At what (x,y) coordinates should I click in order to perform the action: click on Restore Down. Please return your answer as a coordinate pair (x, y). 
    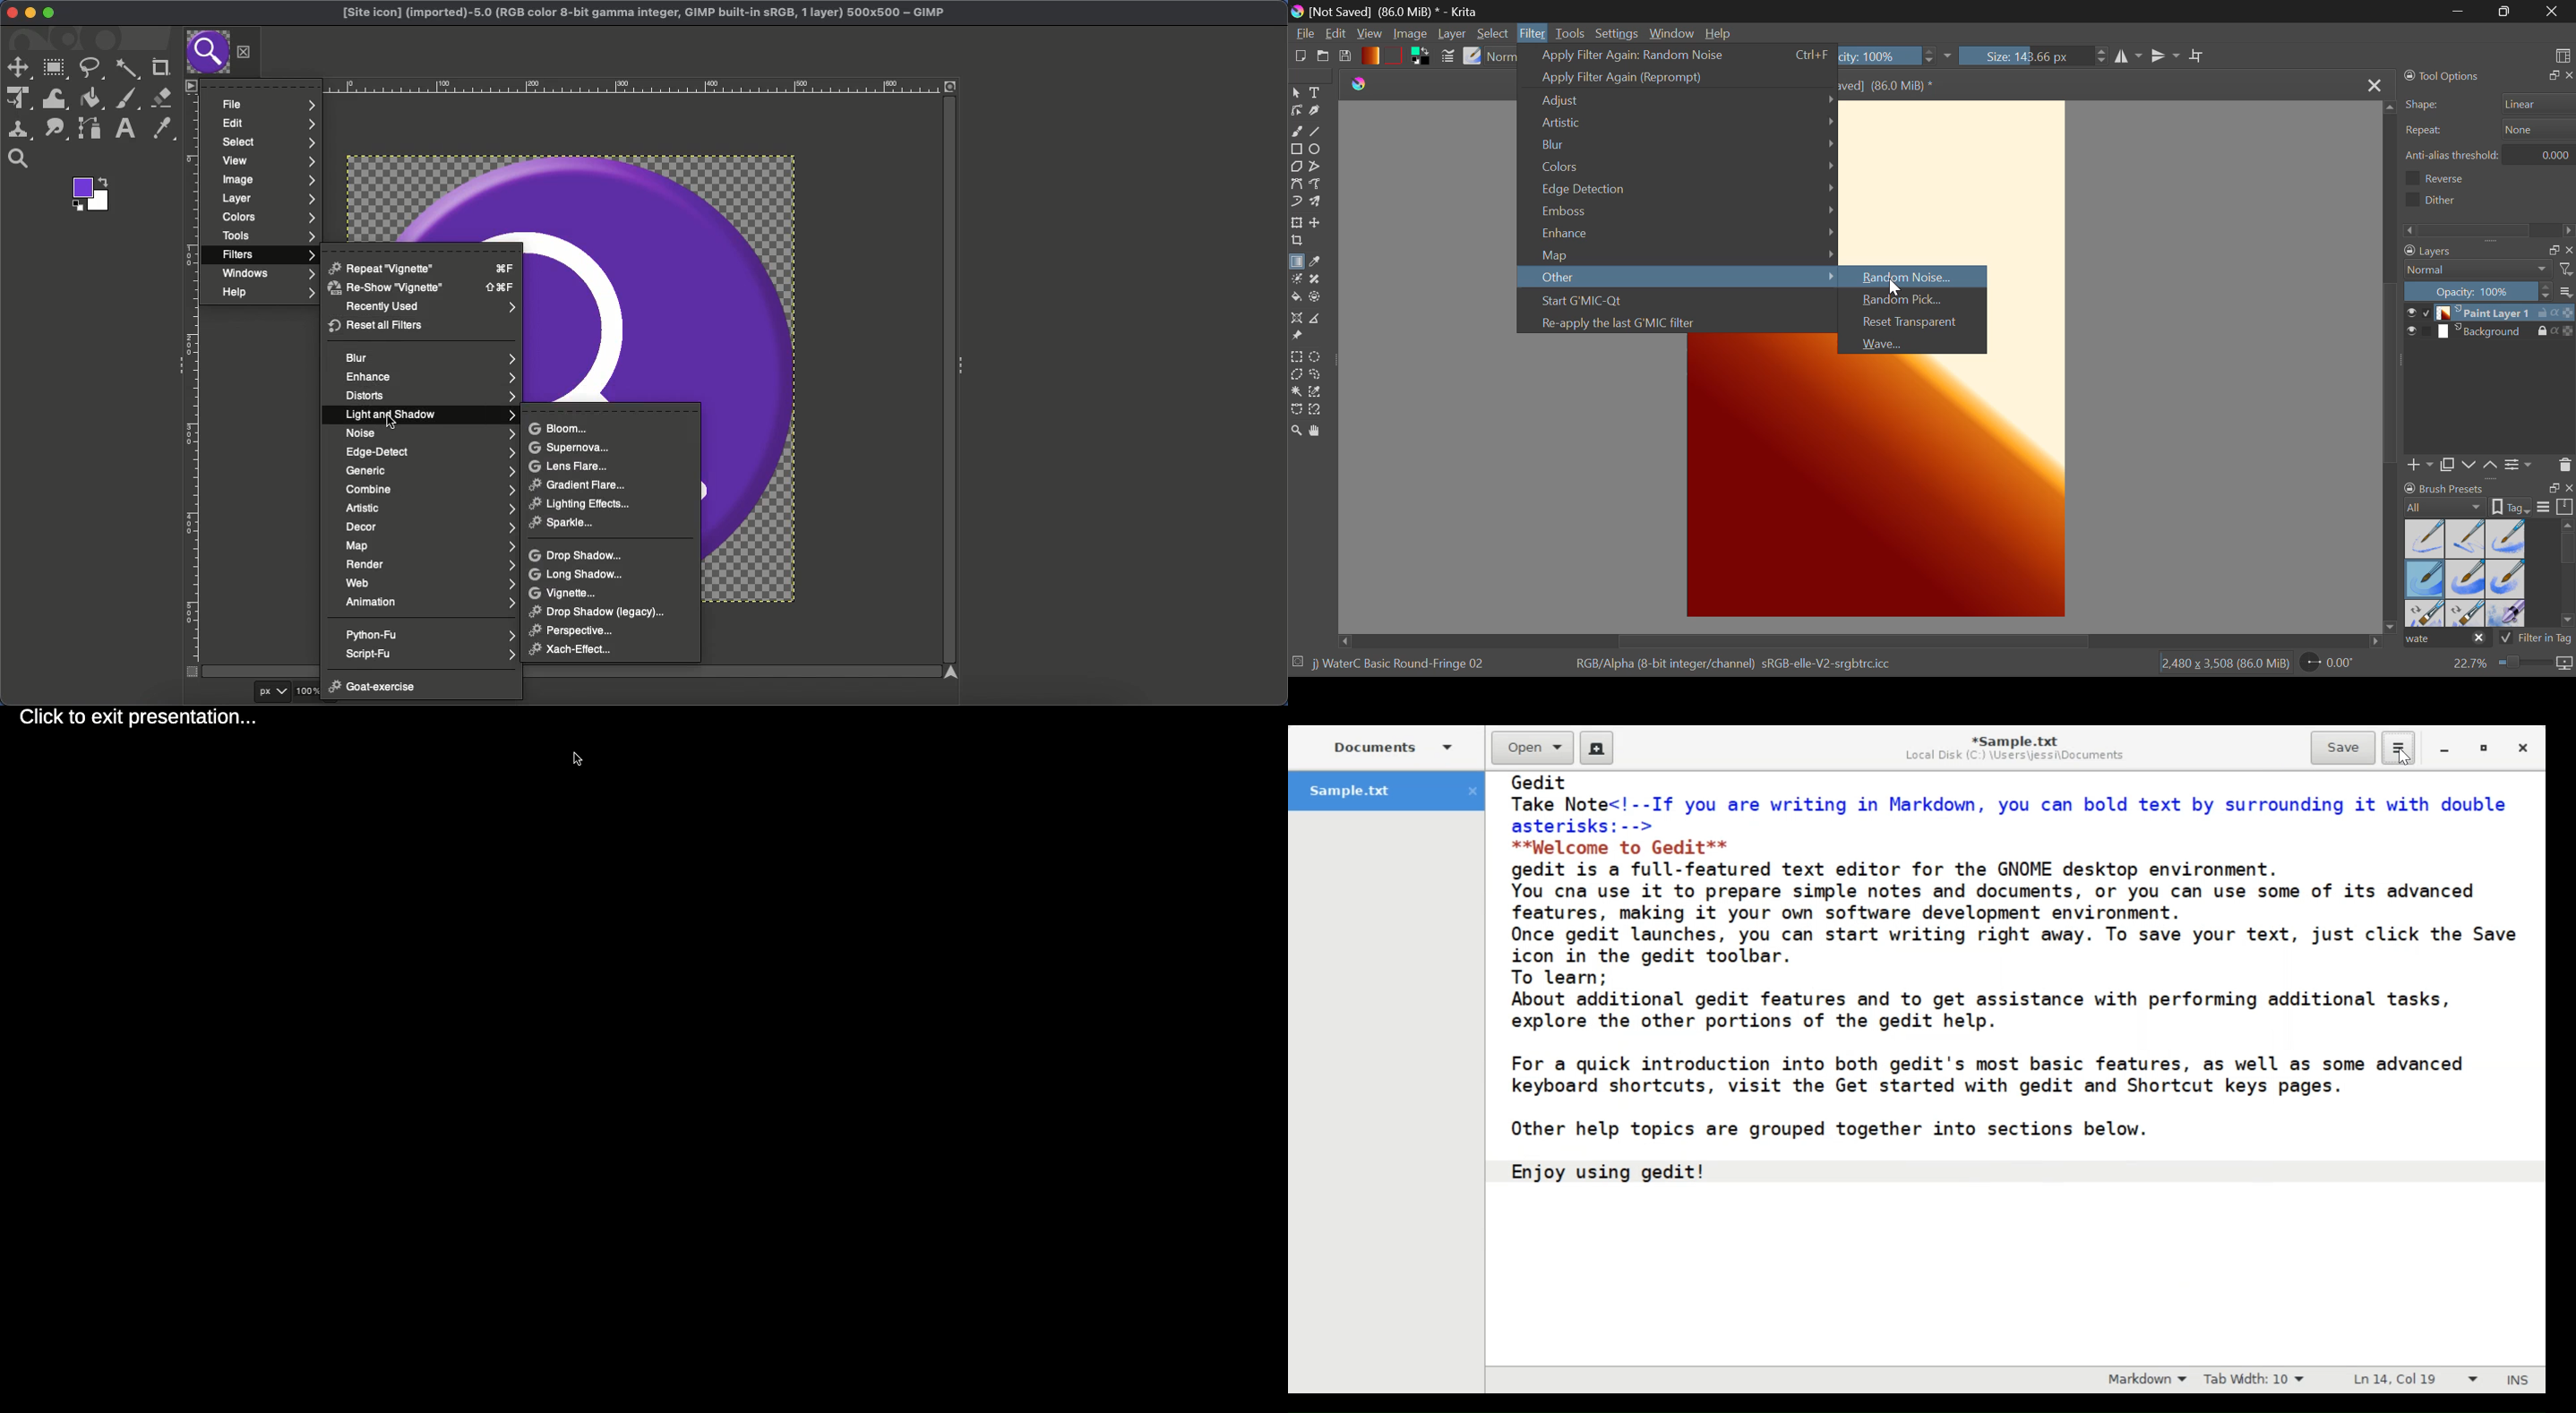
    Looking at the image, I should click on (2460, 11).